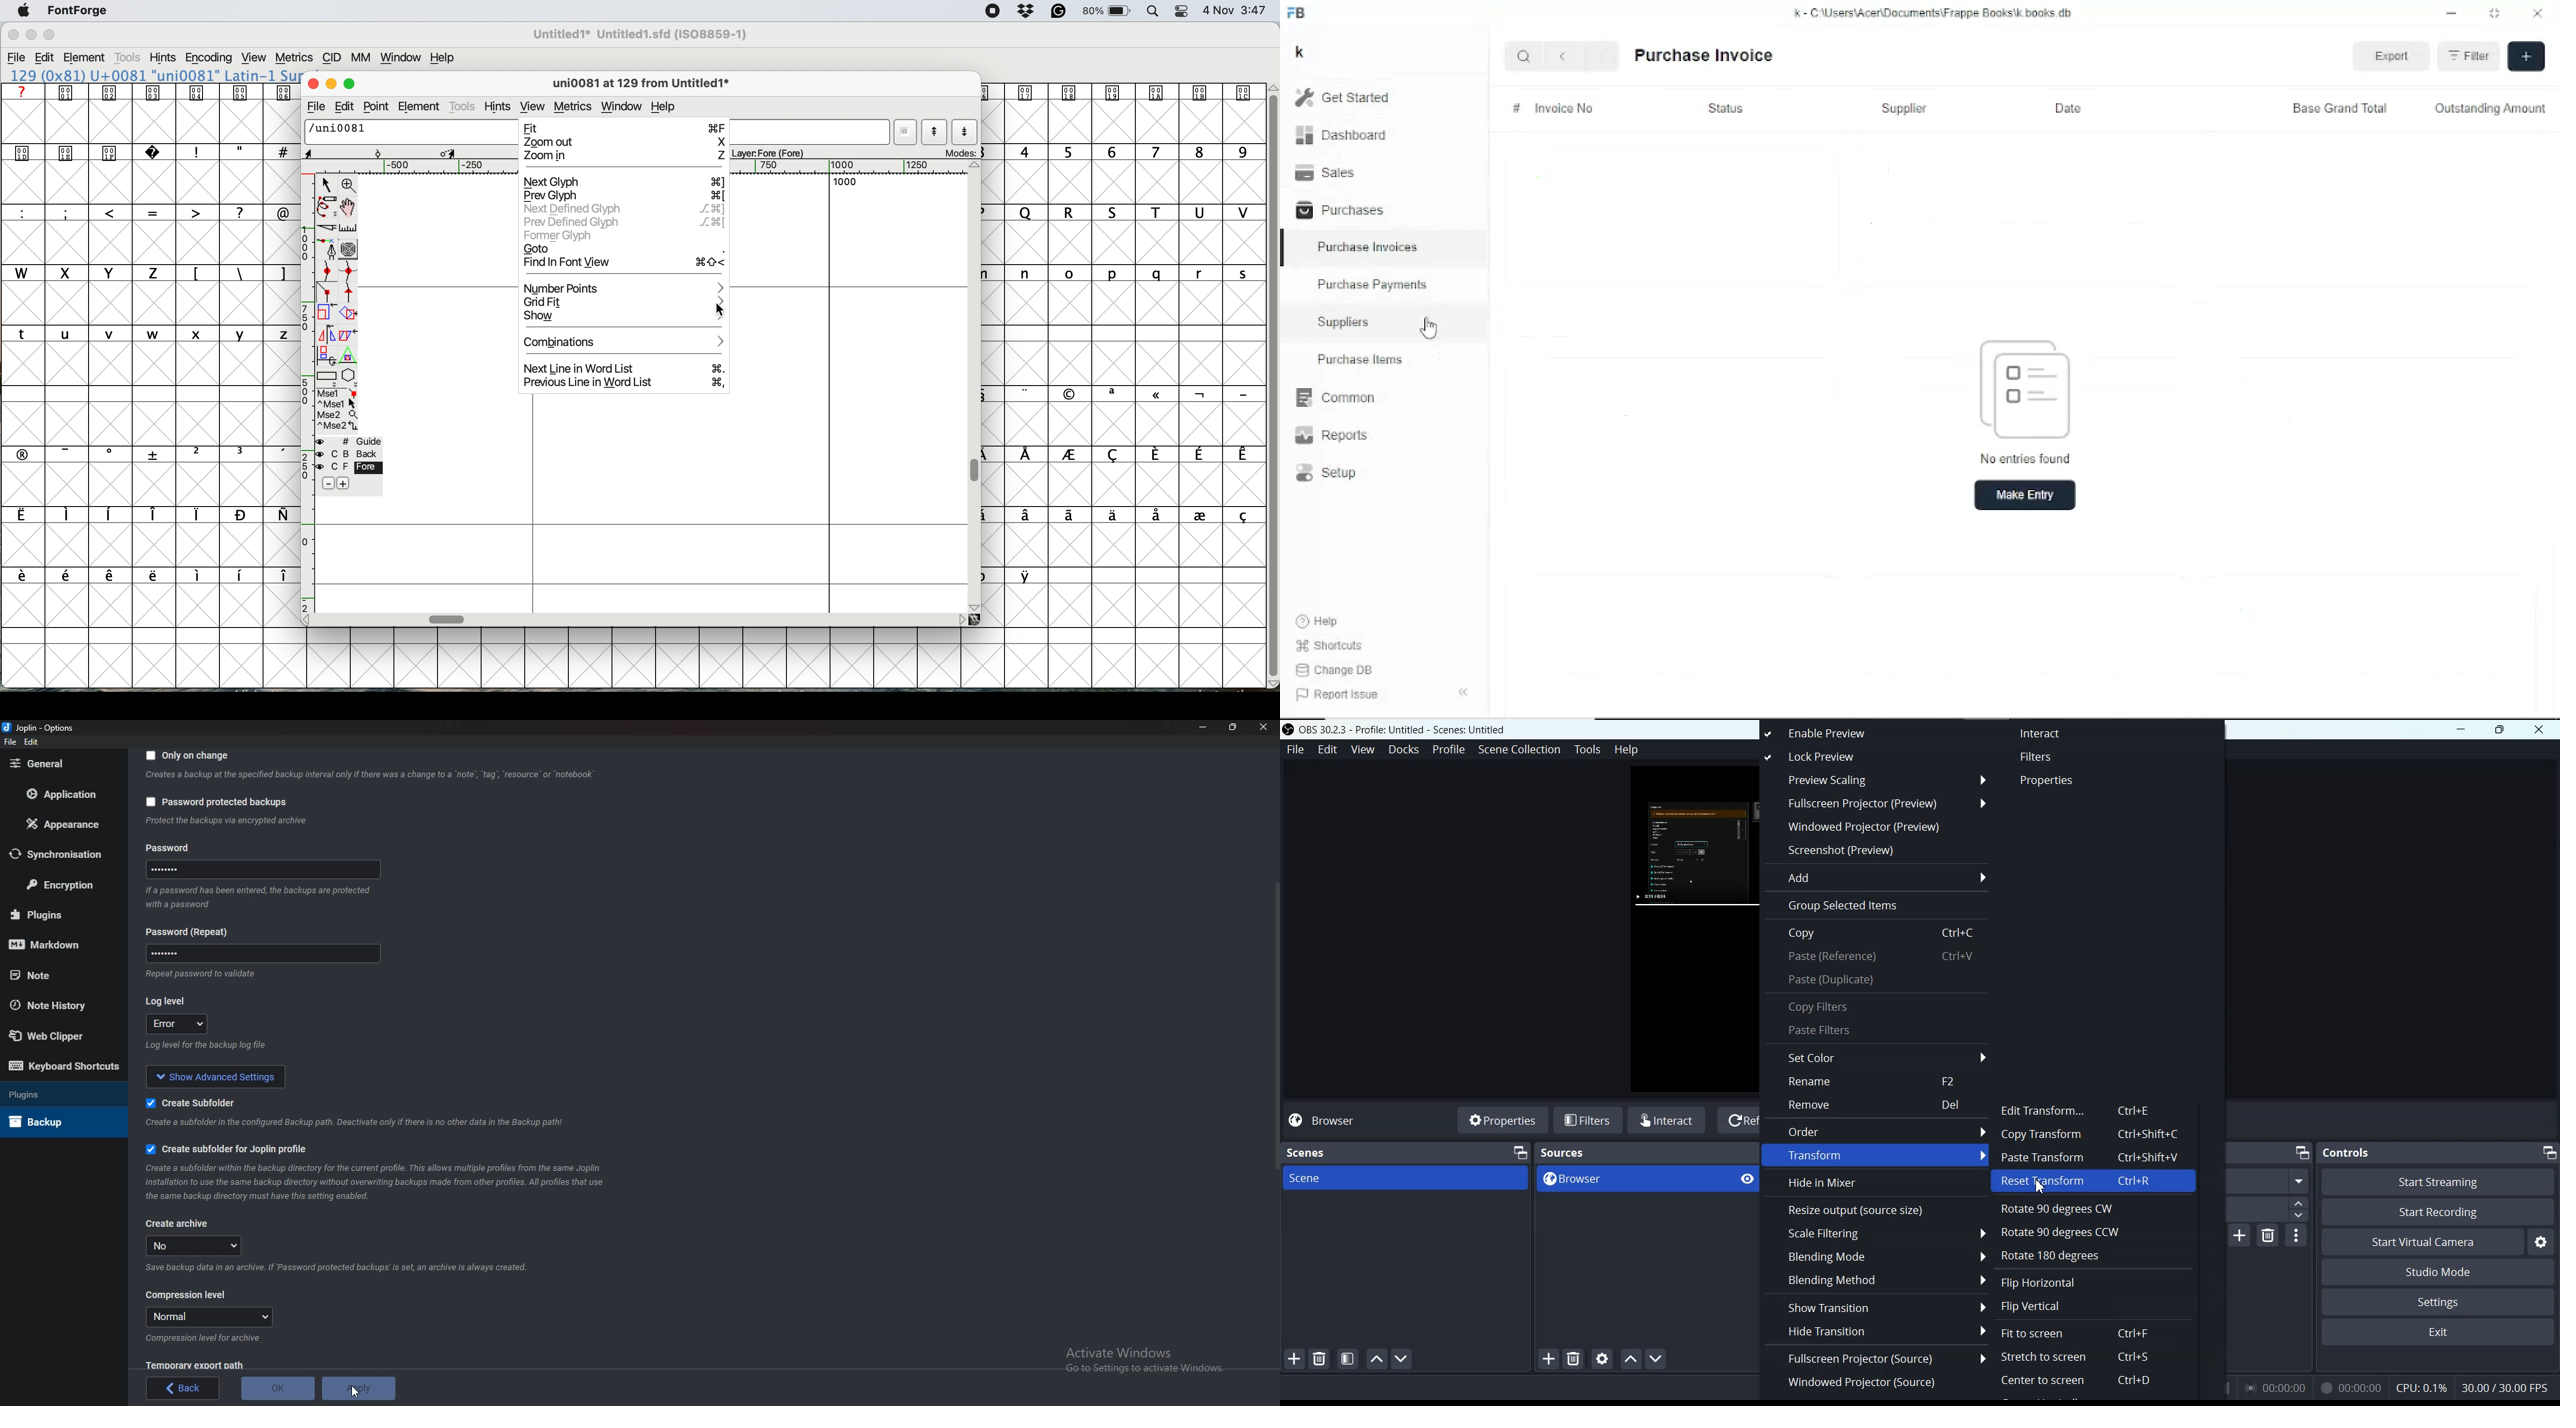 Image resolution: width=2576 pixels, height=1428 pixels. I want to click on Close, so click(2537, 13).